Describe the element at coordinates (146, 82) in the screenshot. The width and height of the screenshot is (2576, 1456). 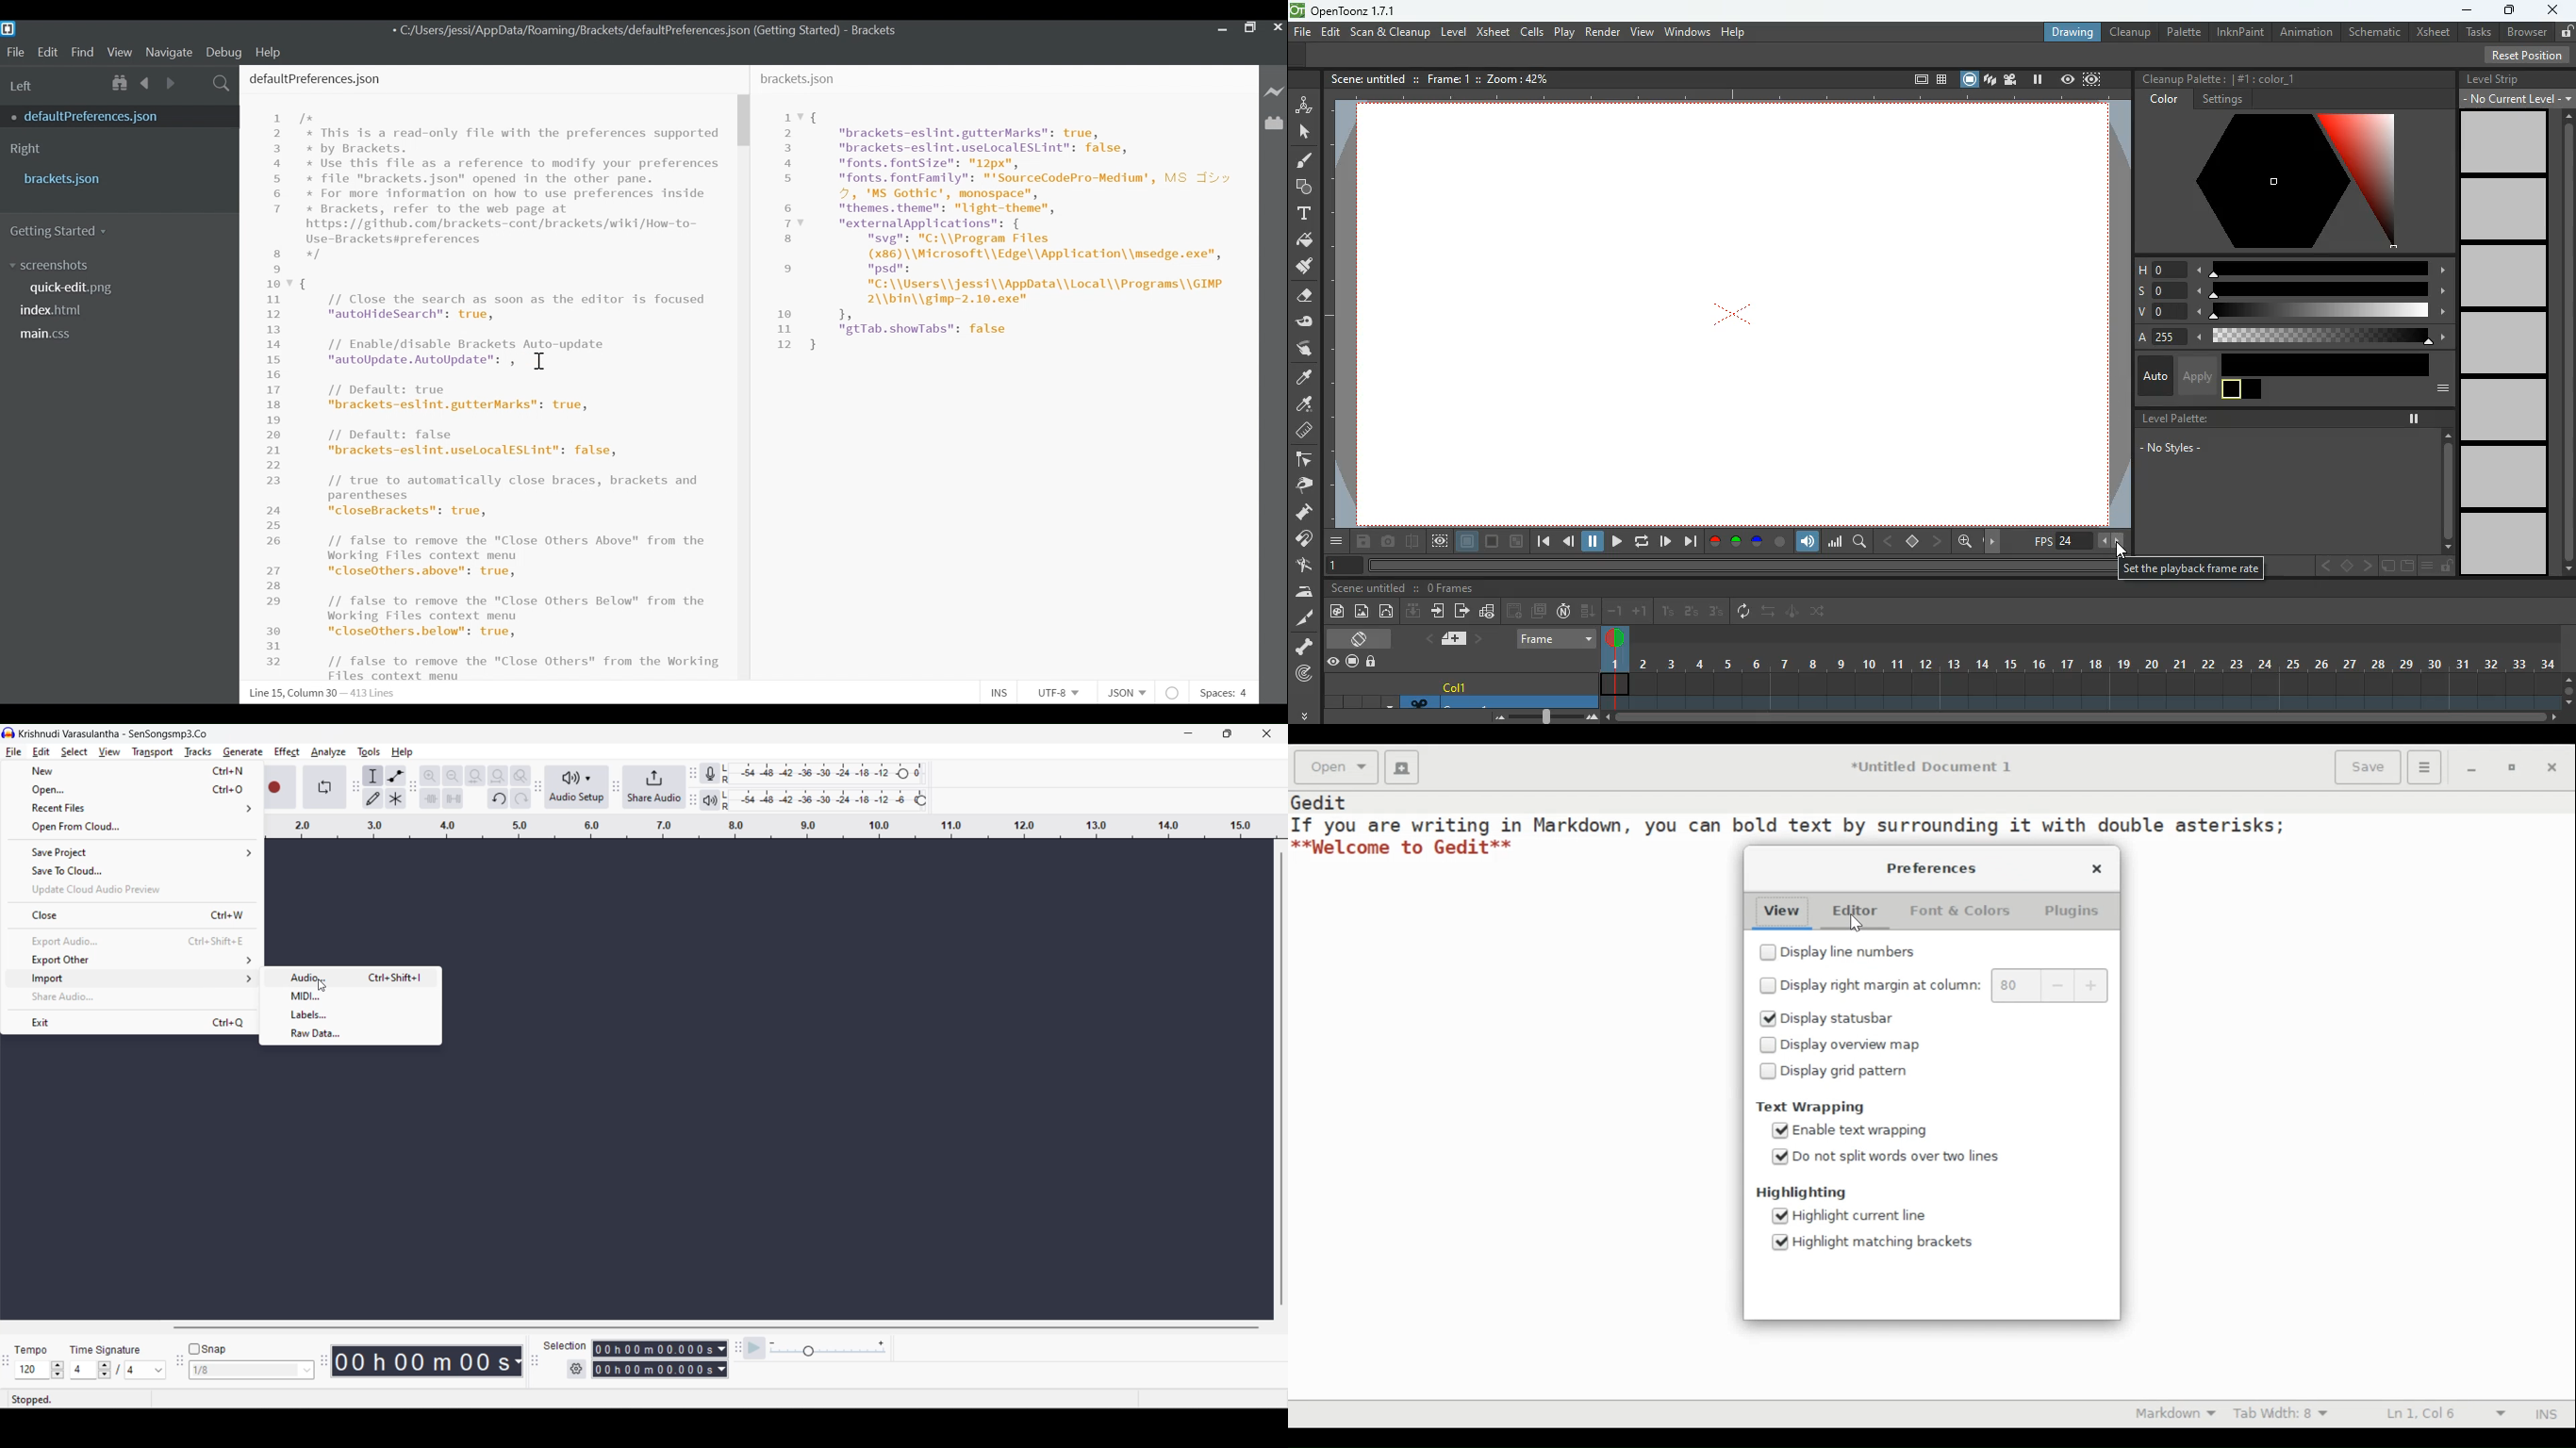
I see `Navigate back` at that location.